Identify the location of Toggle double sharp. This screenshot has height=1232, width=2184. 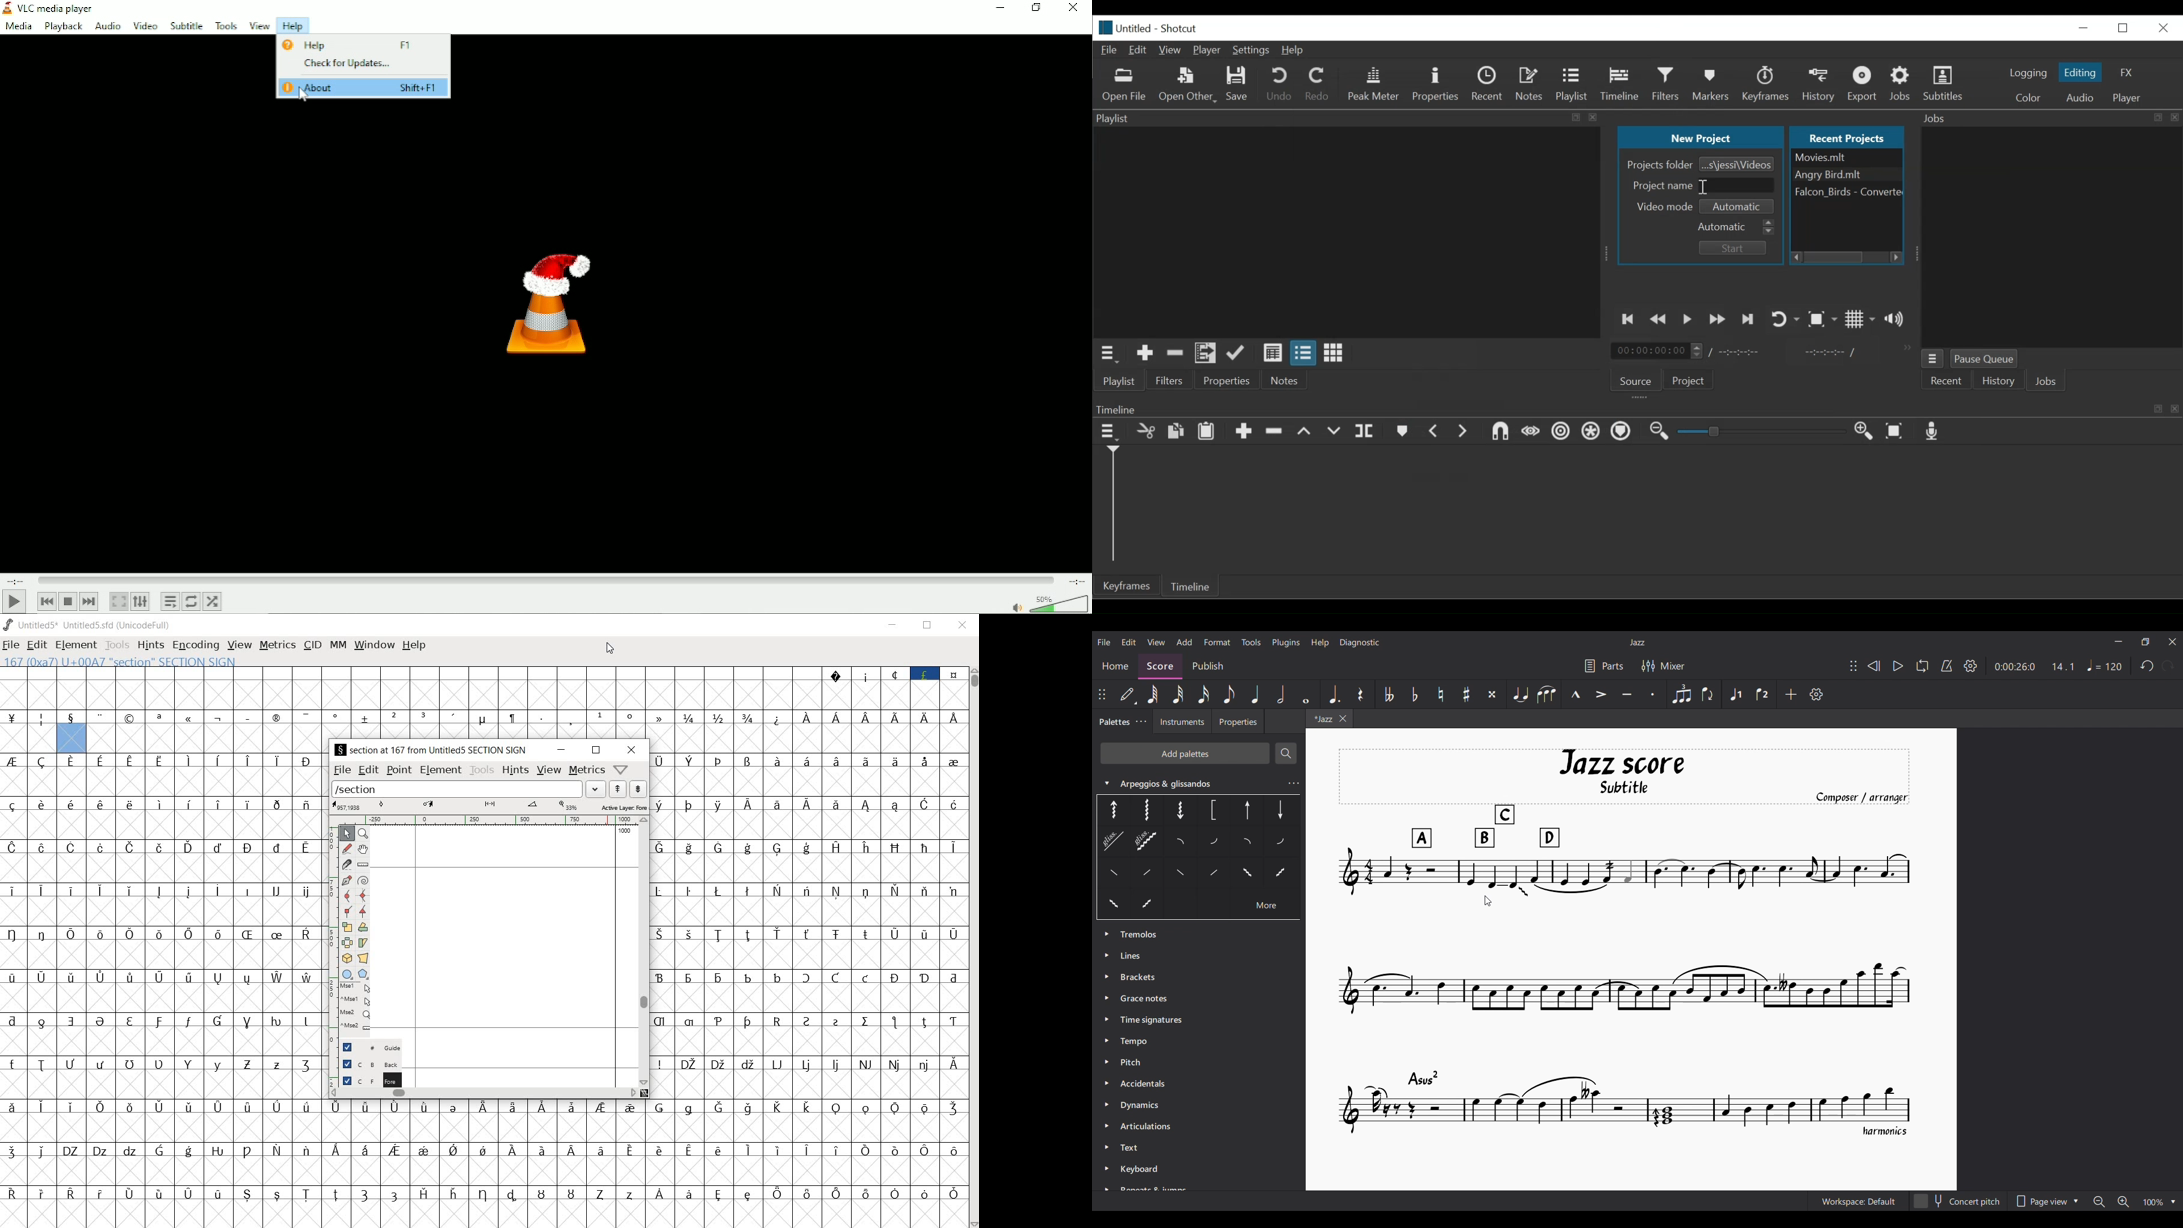
(1492, 694).